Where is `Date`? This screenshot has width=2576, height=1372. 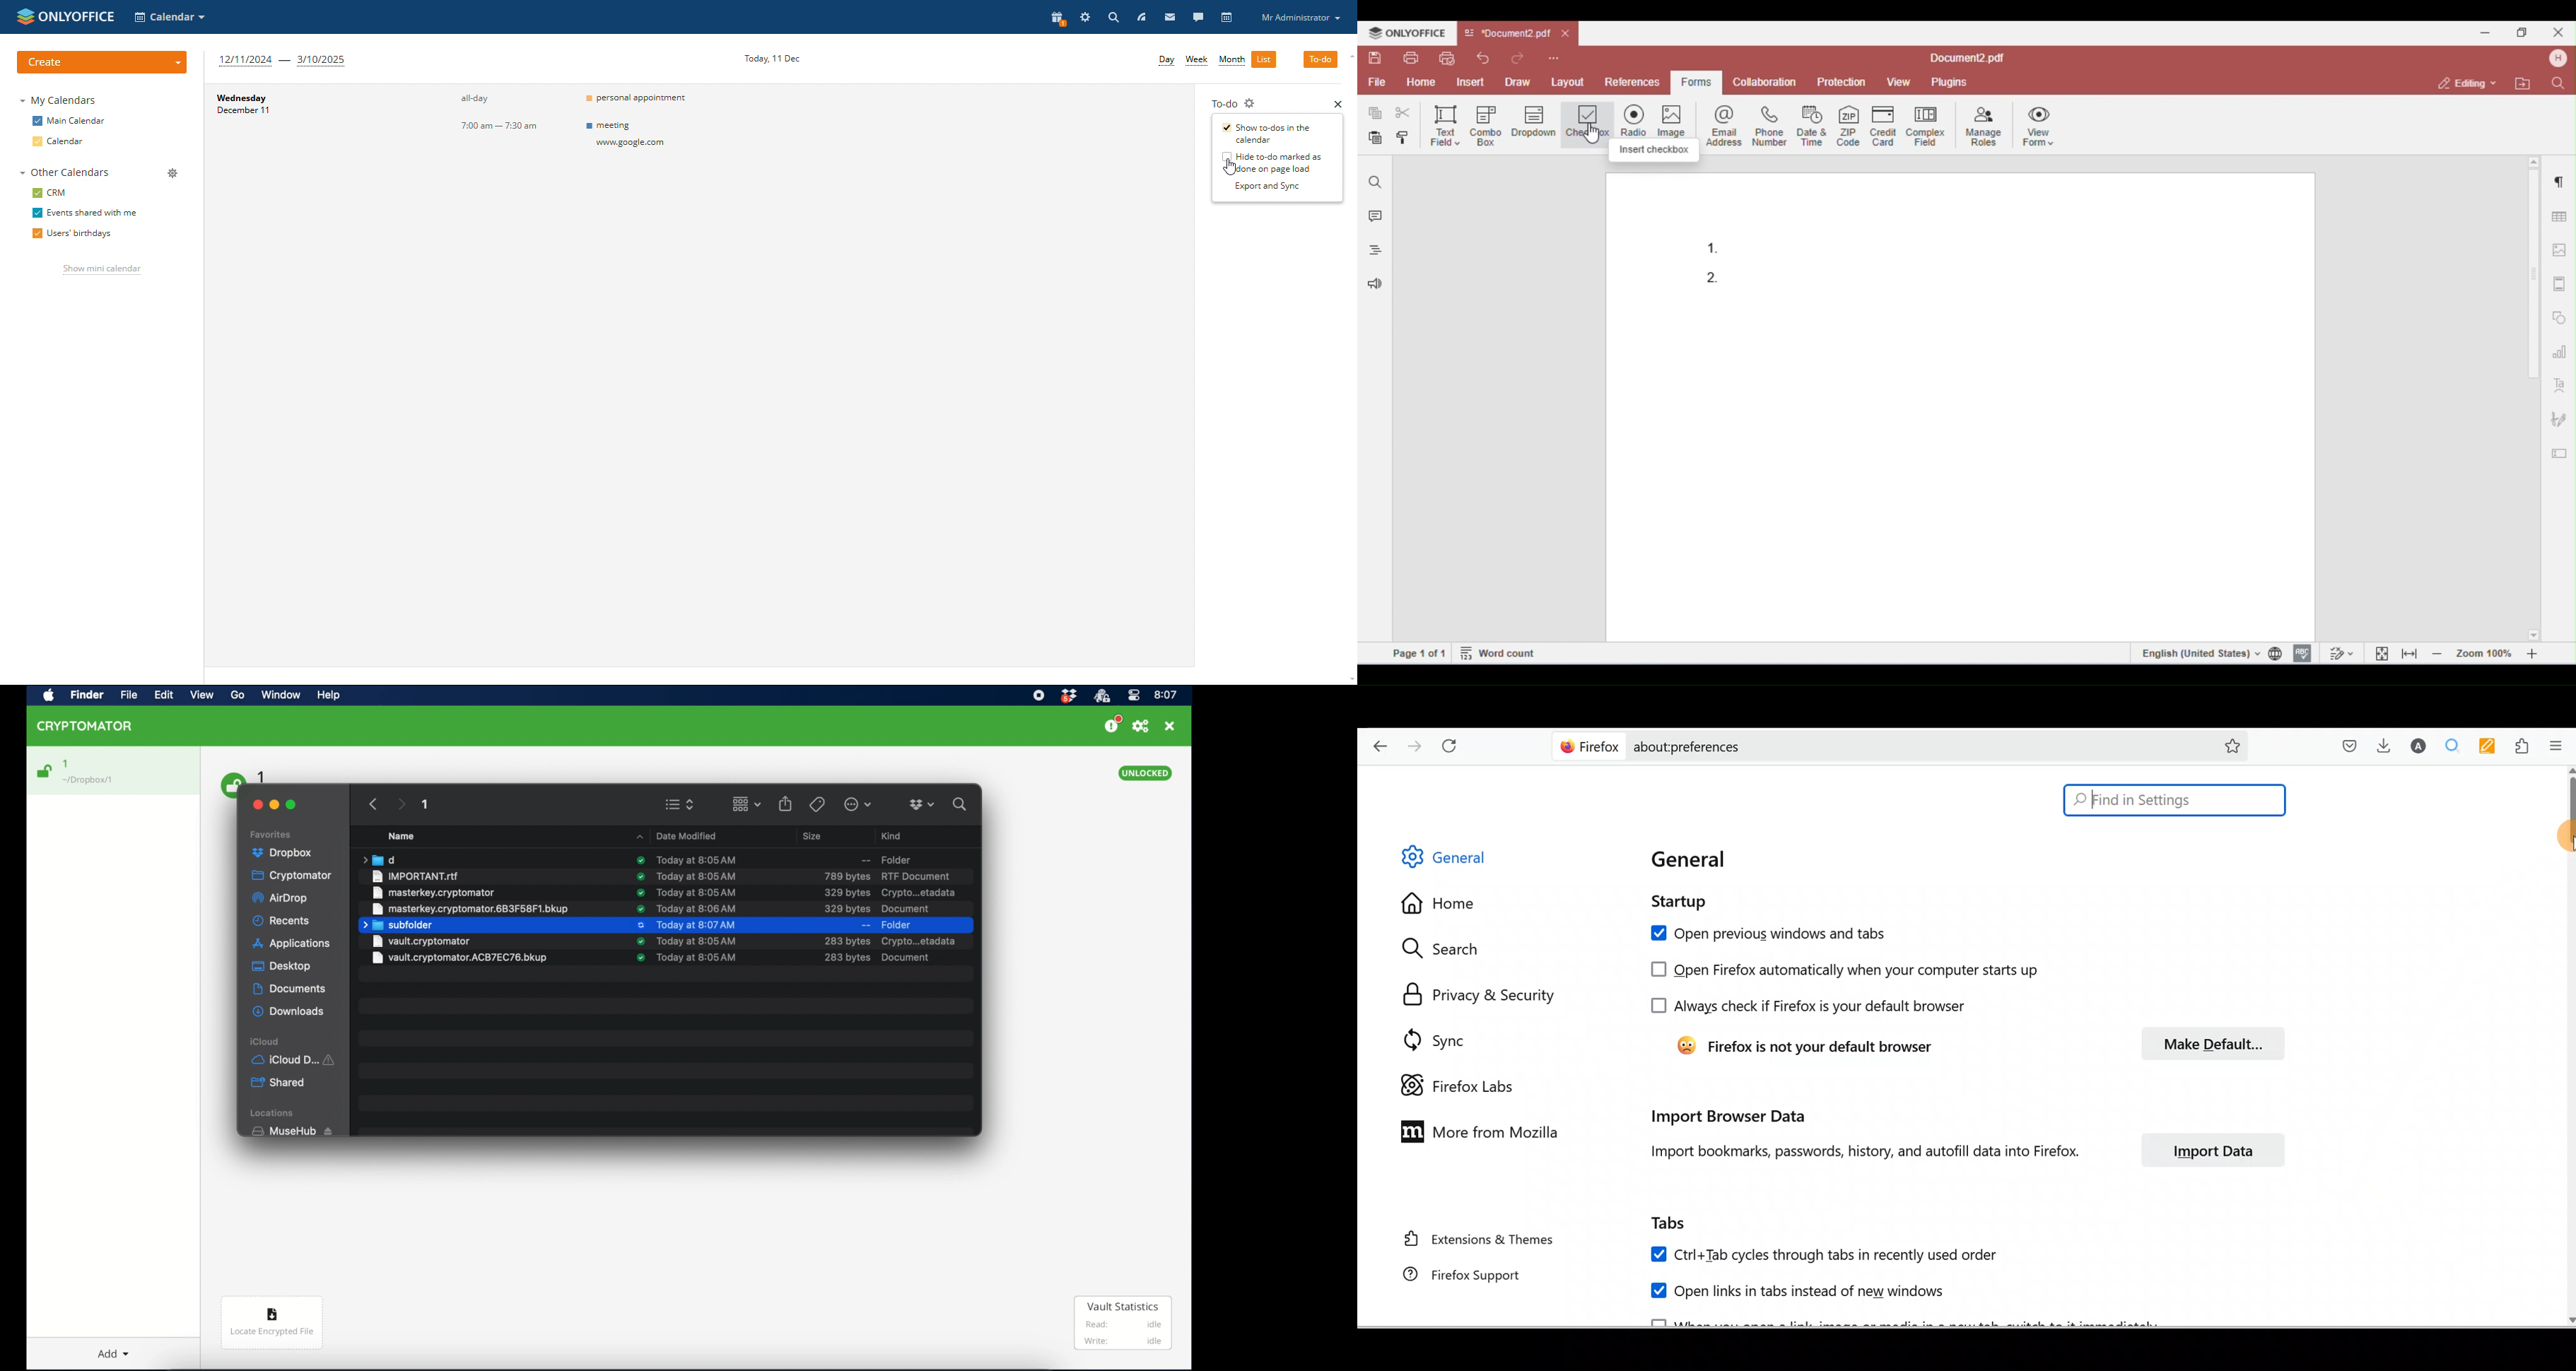 Date is located at coordinates (700, 959).